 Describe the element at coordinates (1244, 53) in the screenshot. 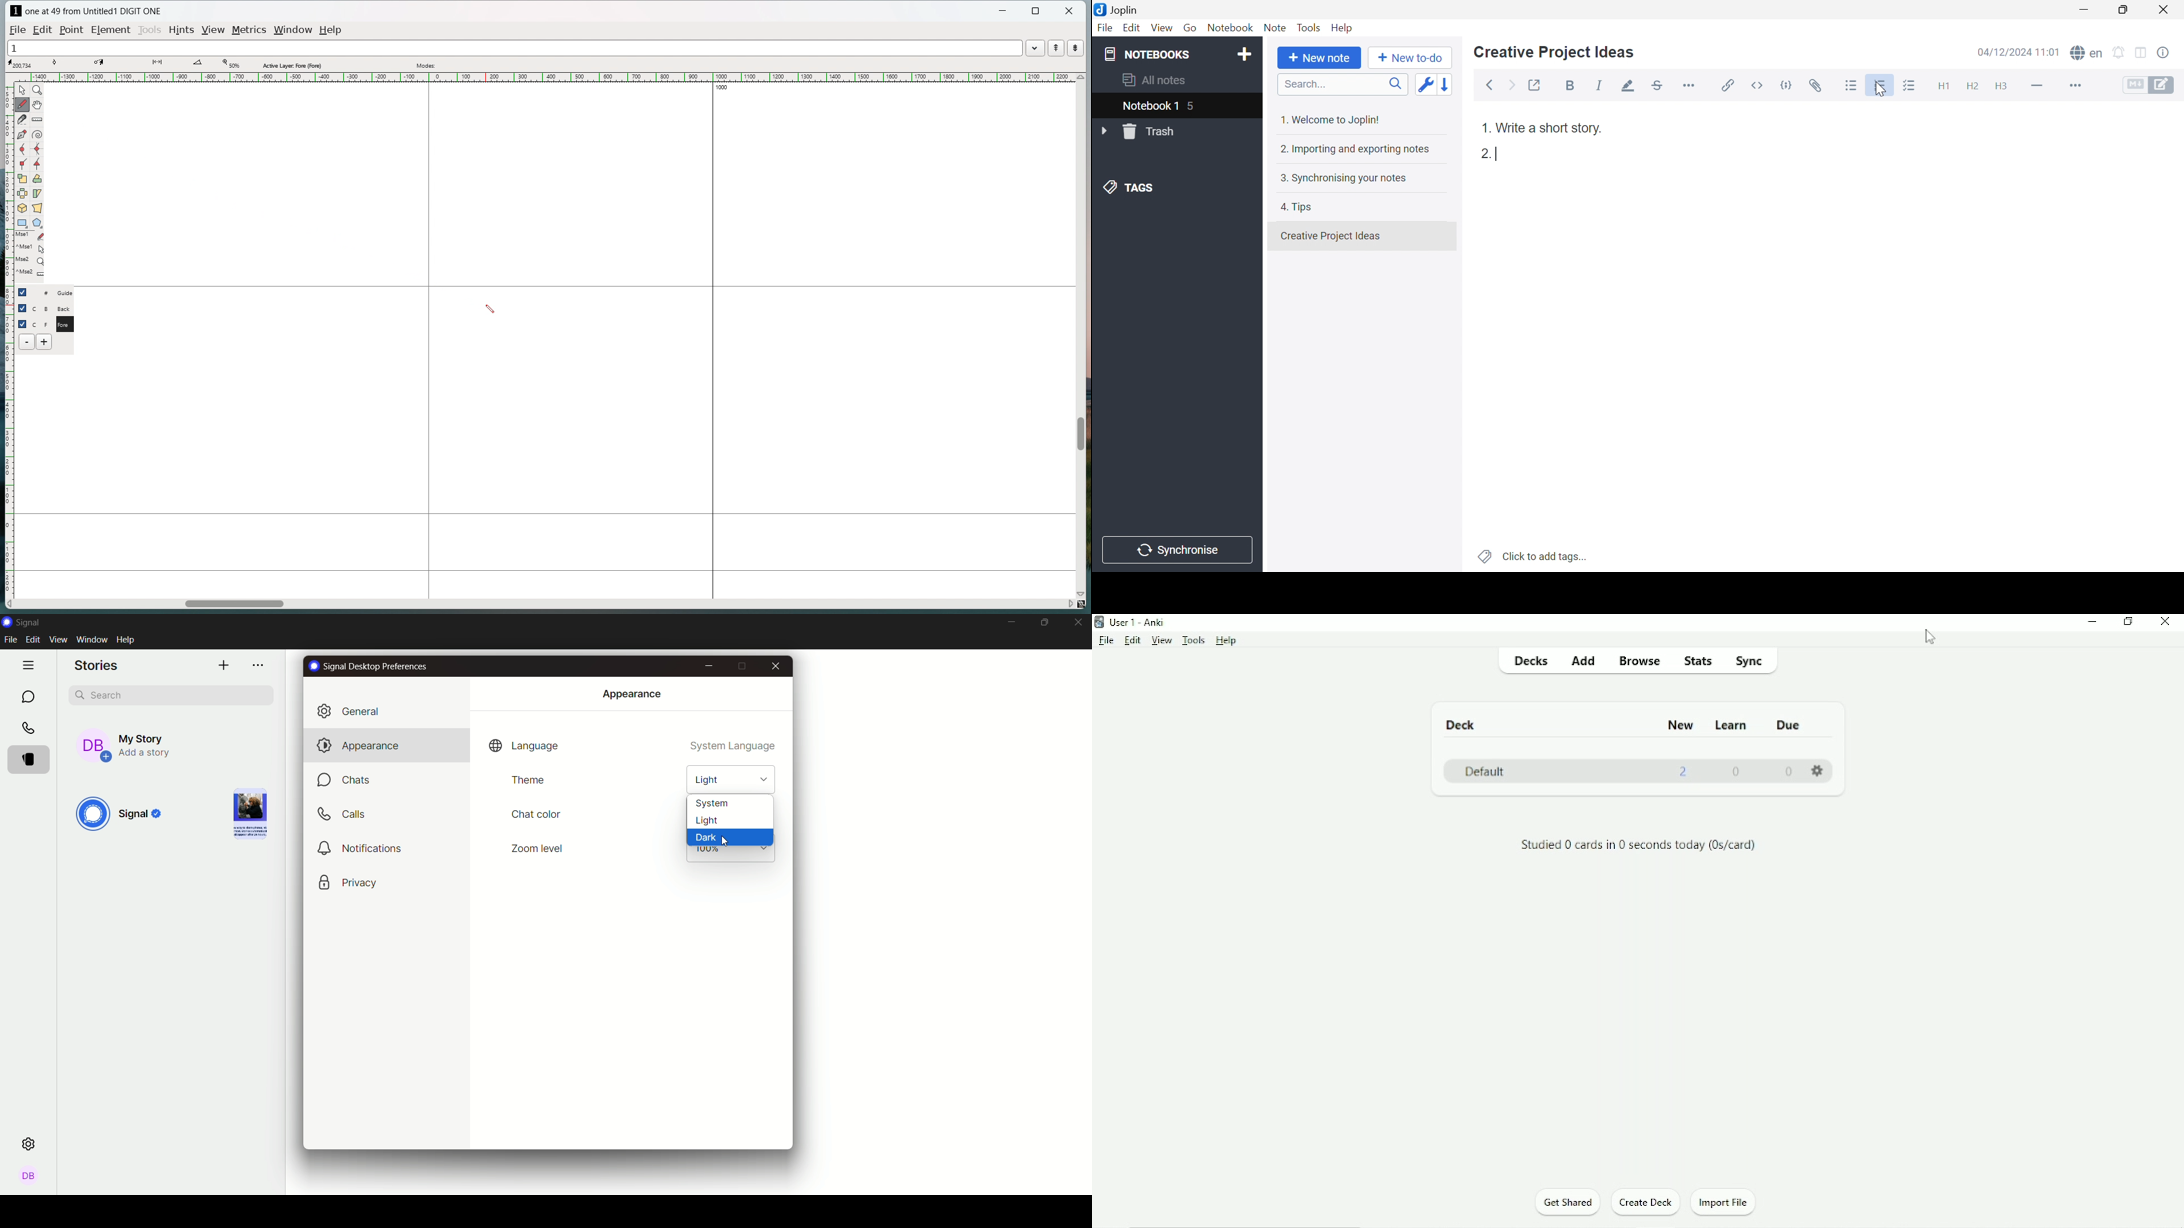

I see `Add notebook` at that location.